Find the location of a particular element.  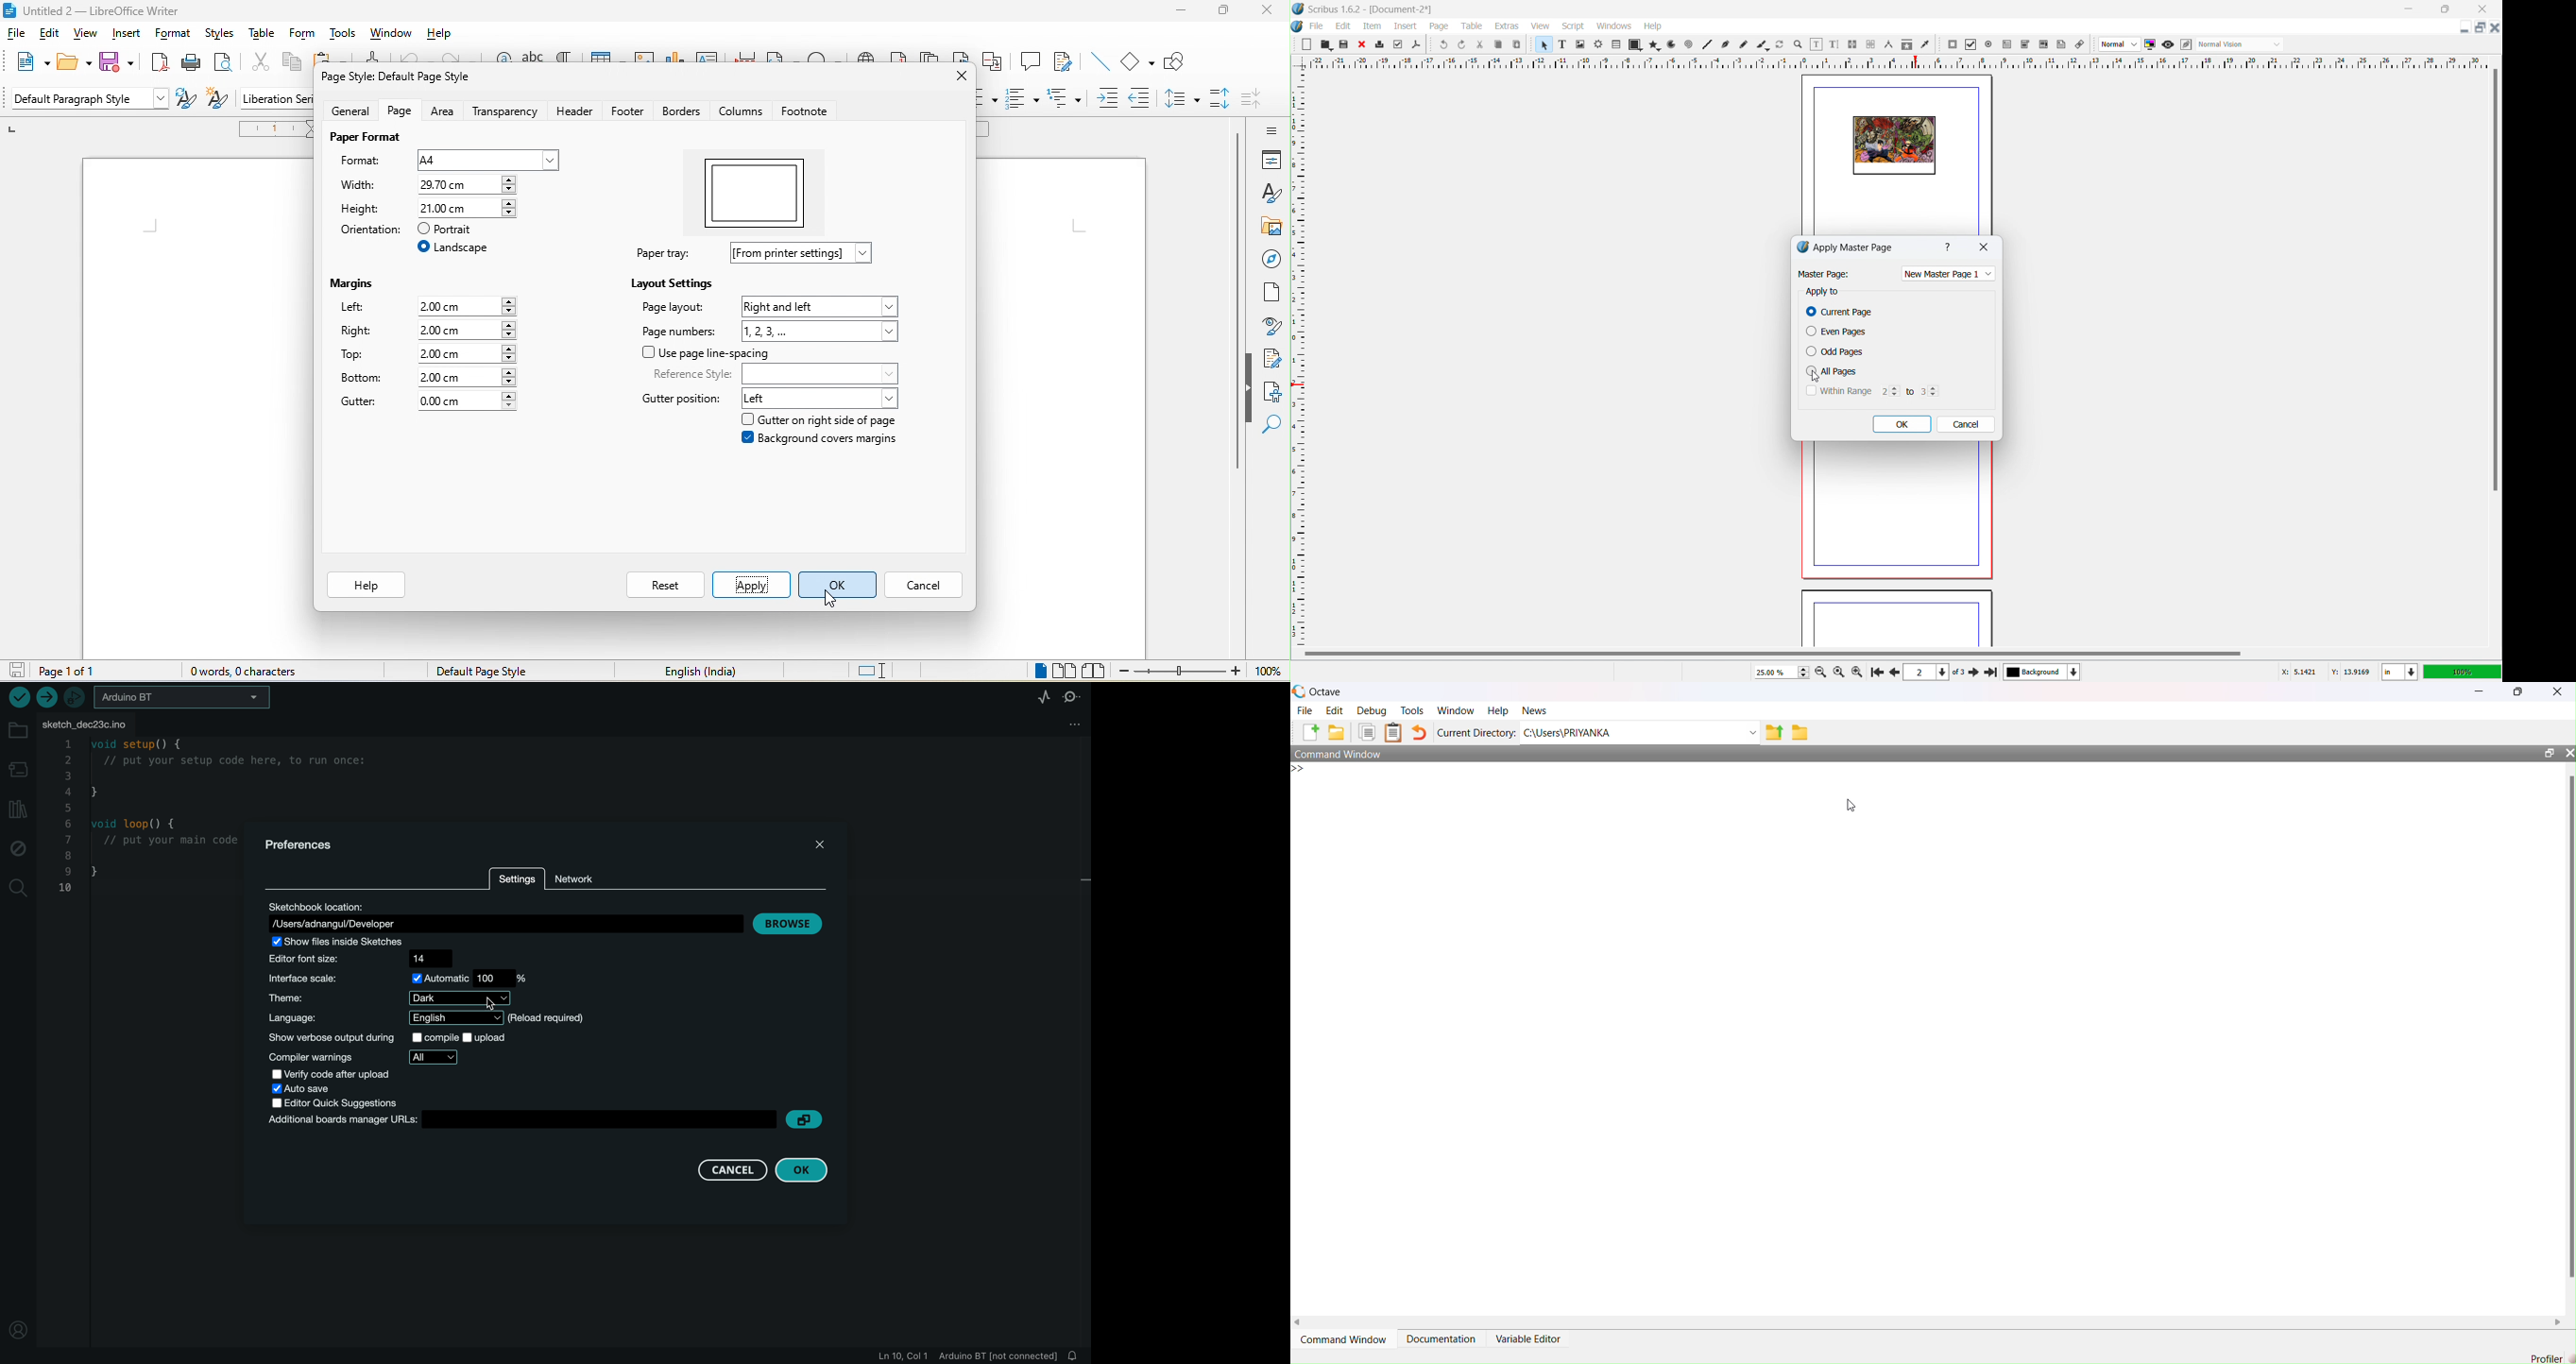

default page style is located at coordinates (493, 672).